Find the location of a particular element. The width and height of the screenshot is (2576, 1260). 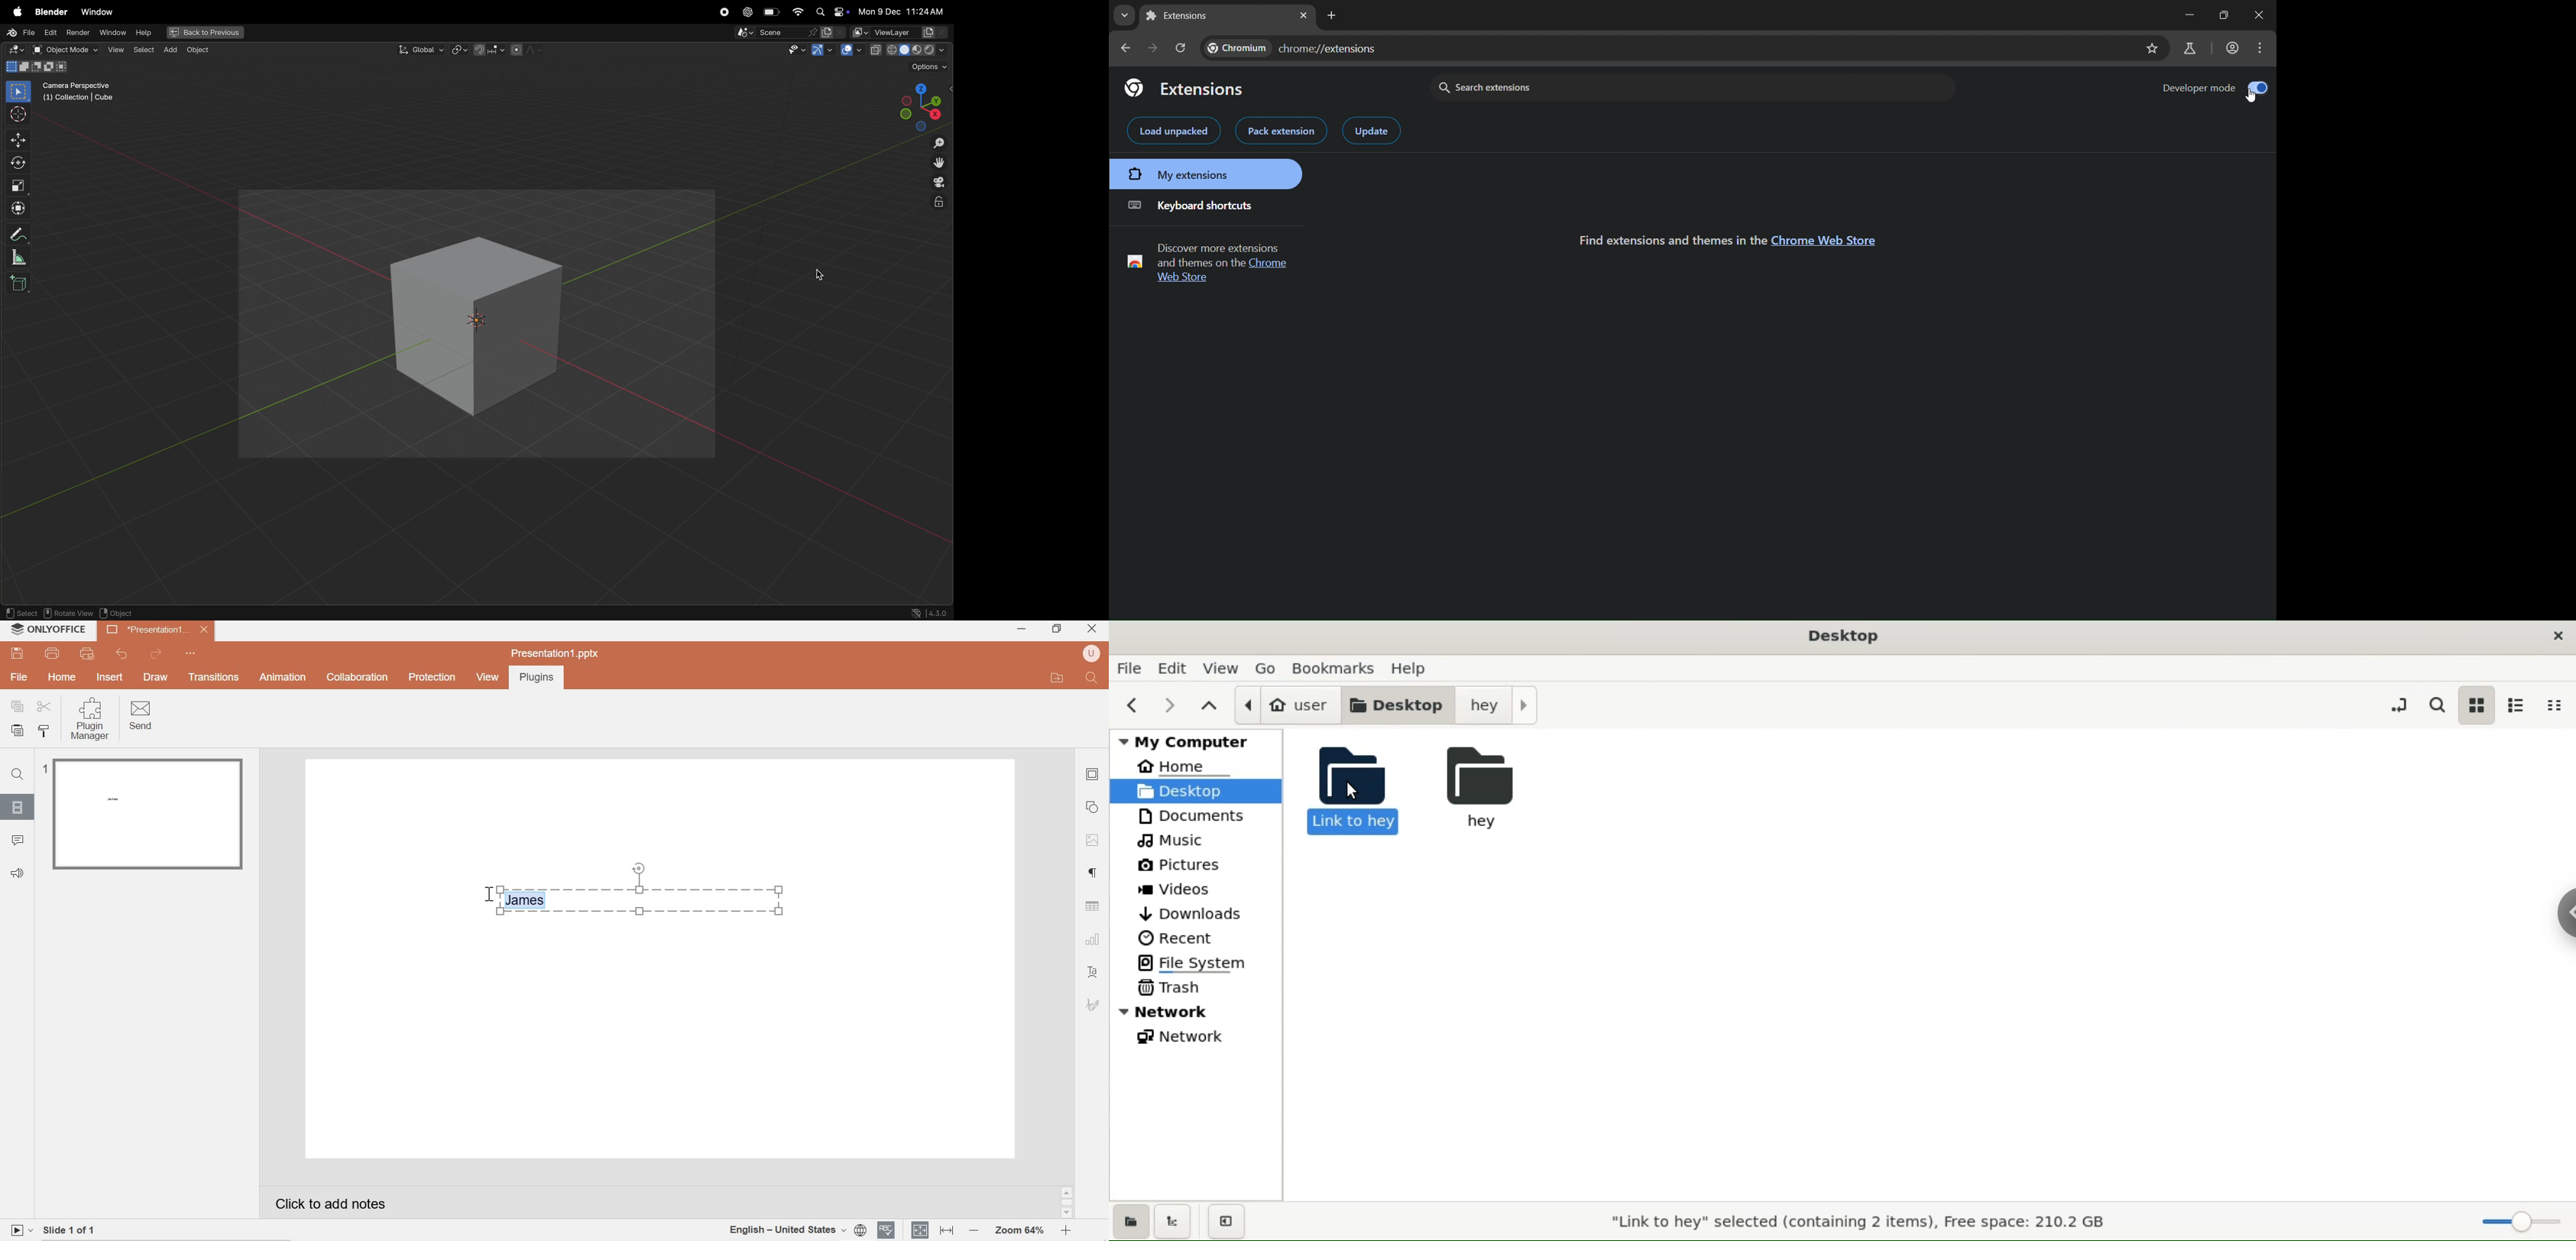

reload page is located at coordinates (1181, 47).